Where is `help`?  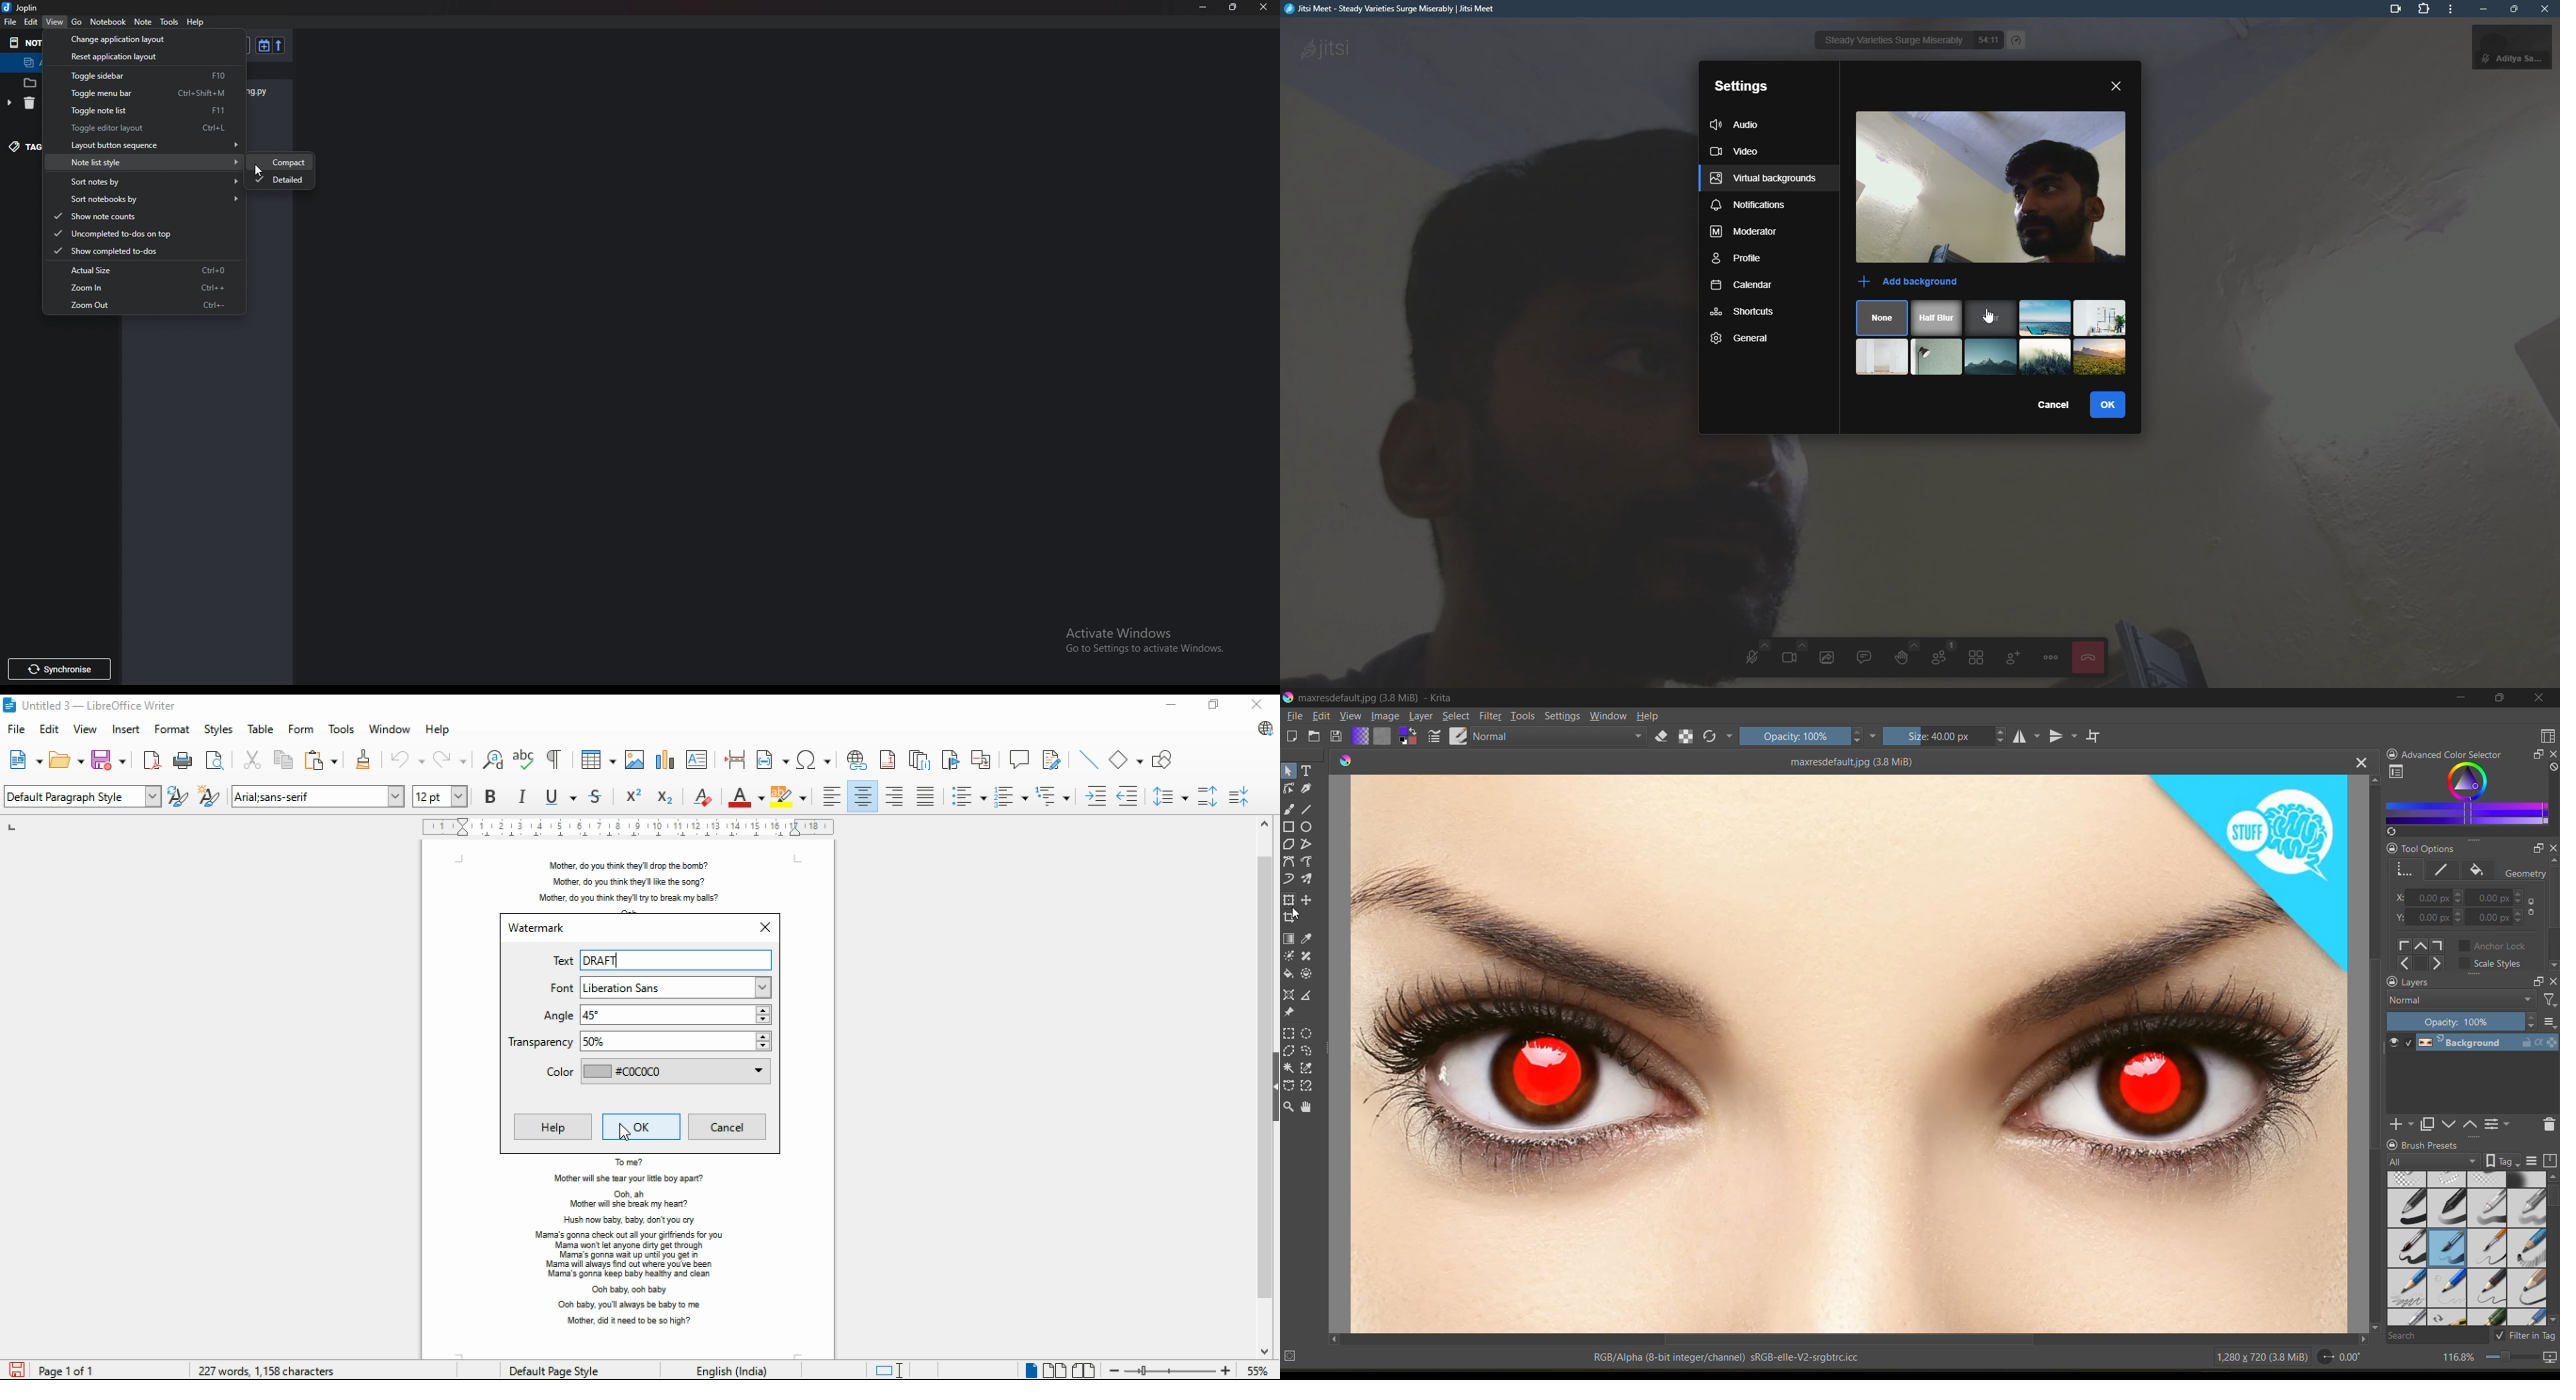
help is located at coordinates (441, 729).